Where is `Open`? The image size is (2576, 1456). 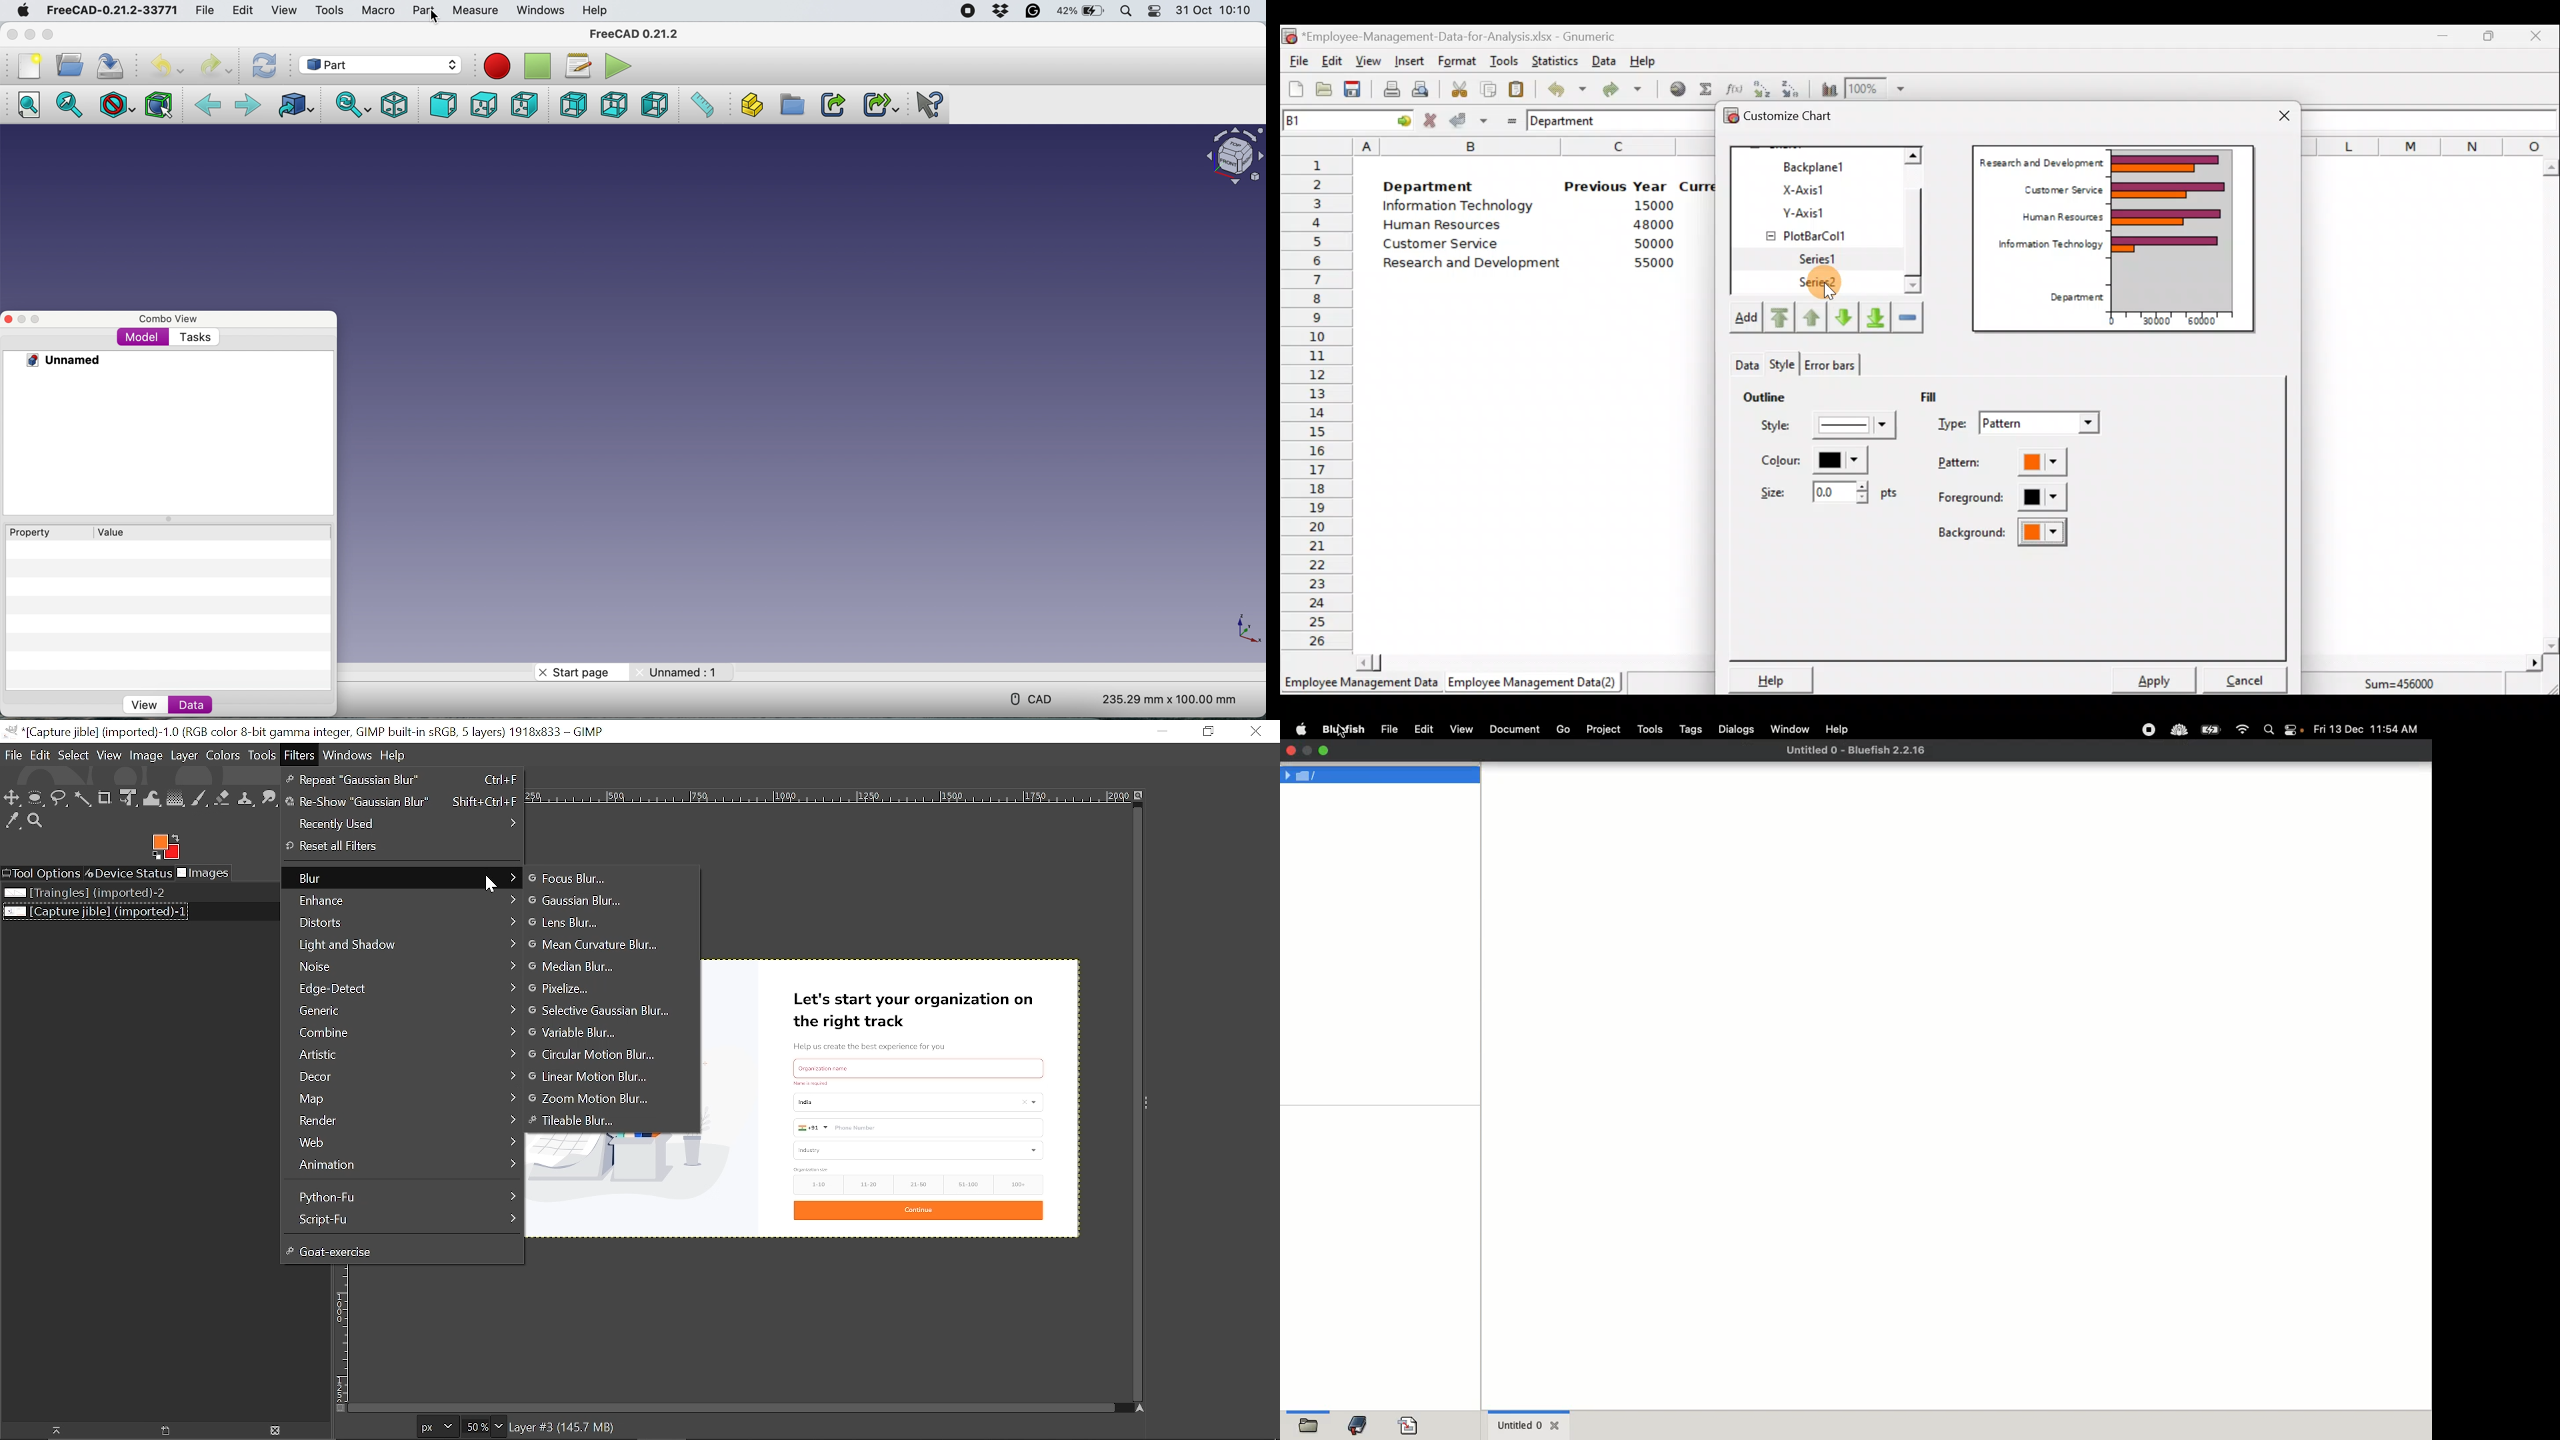 Open is located at coordinates (69, 65).